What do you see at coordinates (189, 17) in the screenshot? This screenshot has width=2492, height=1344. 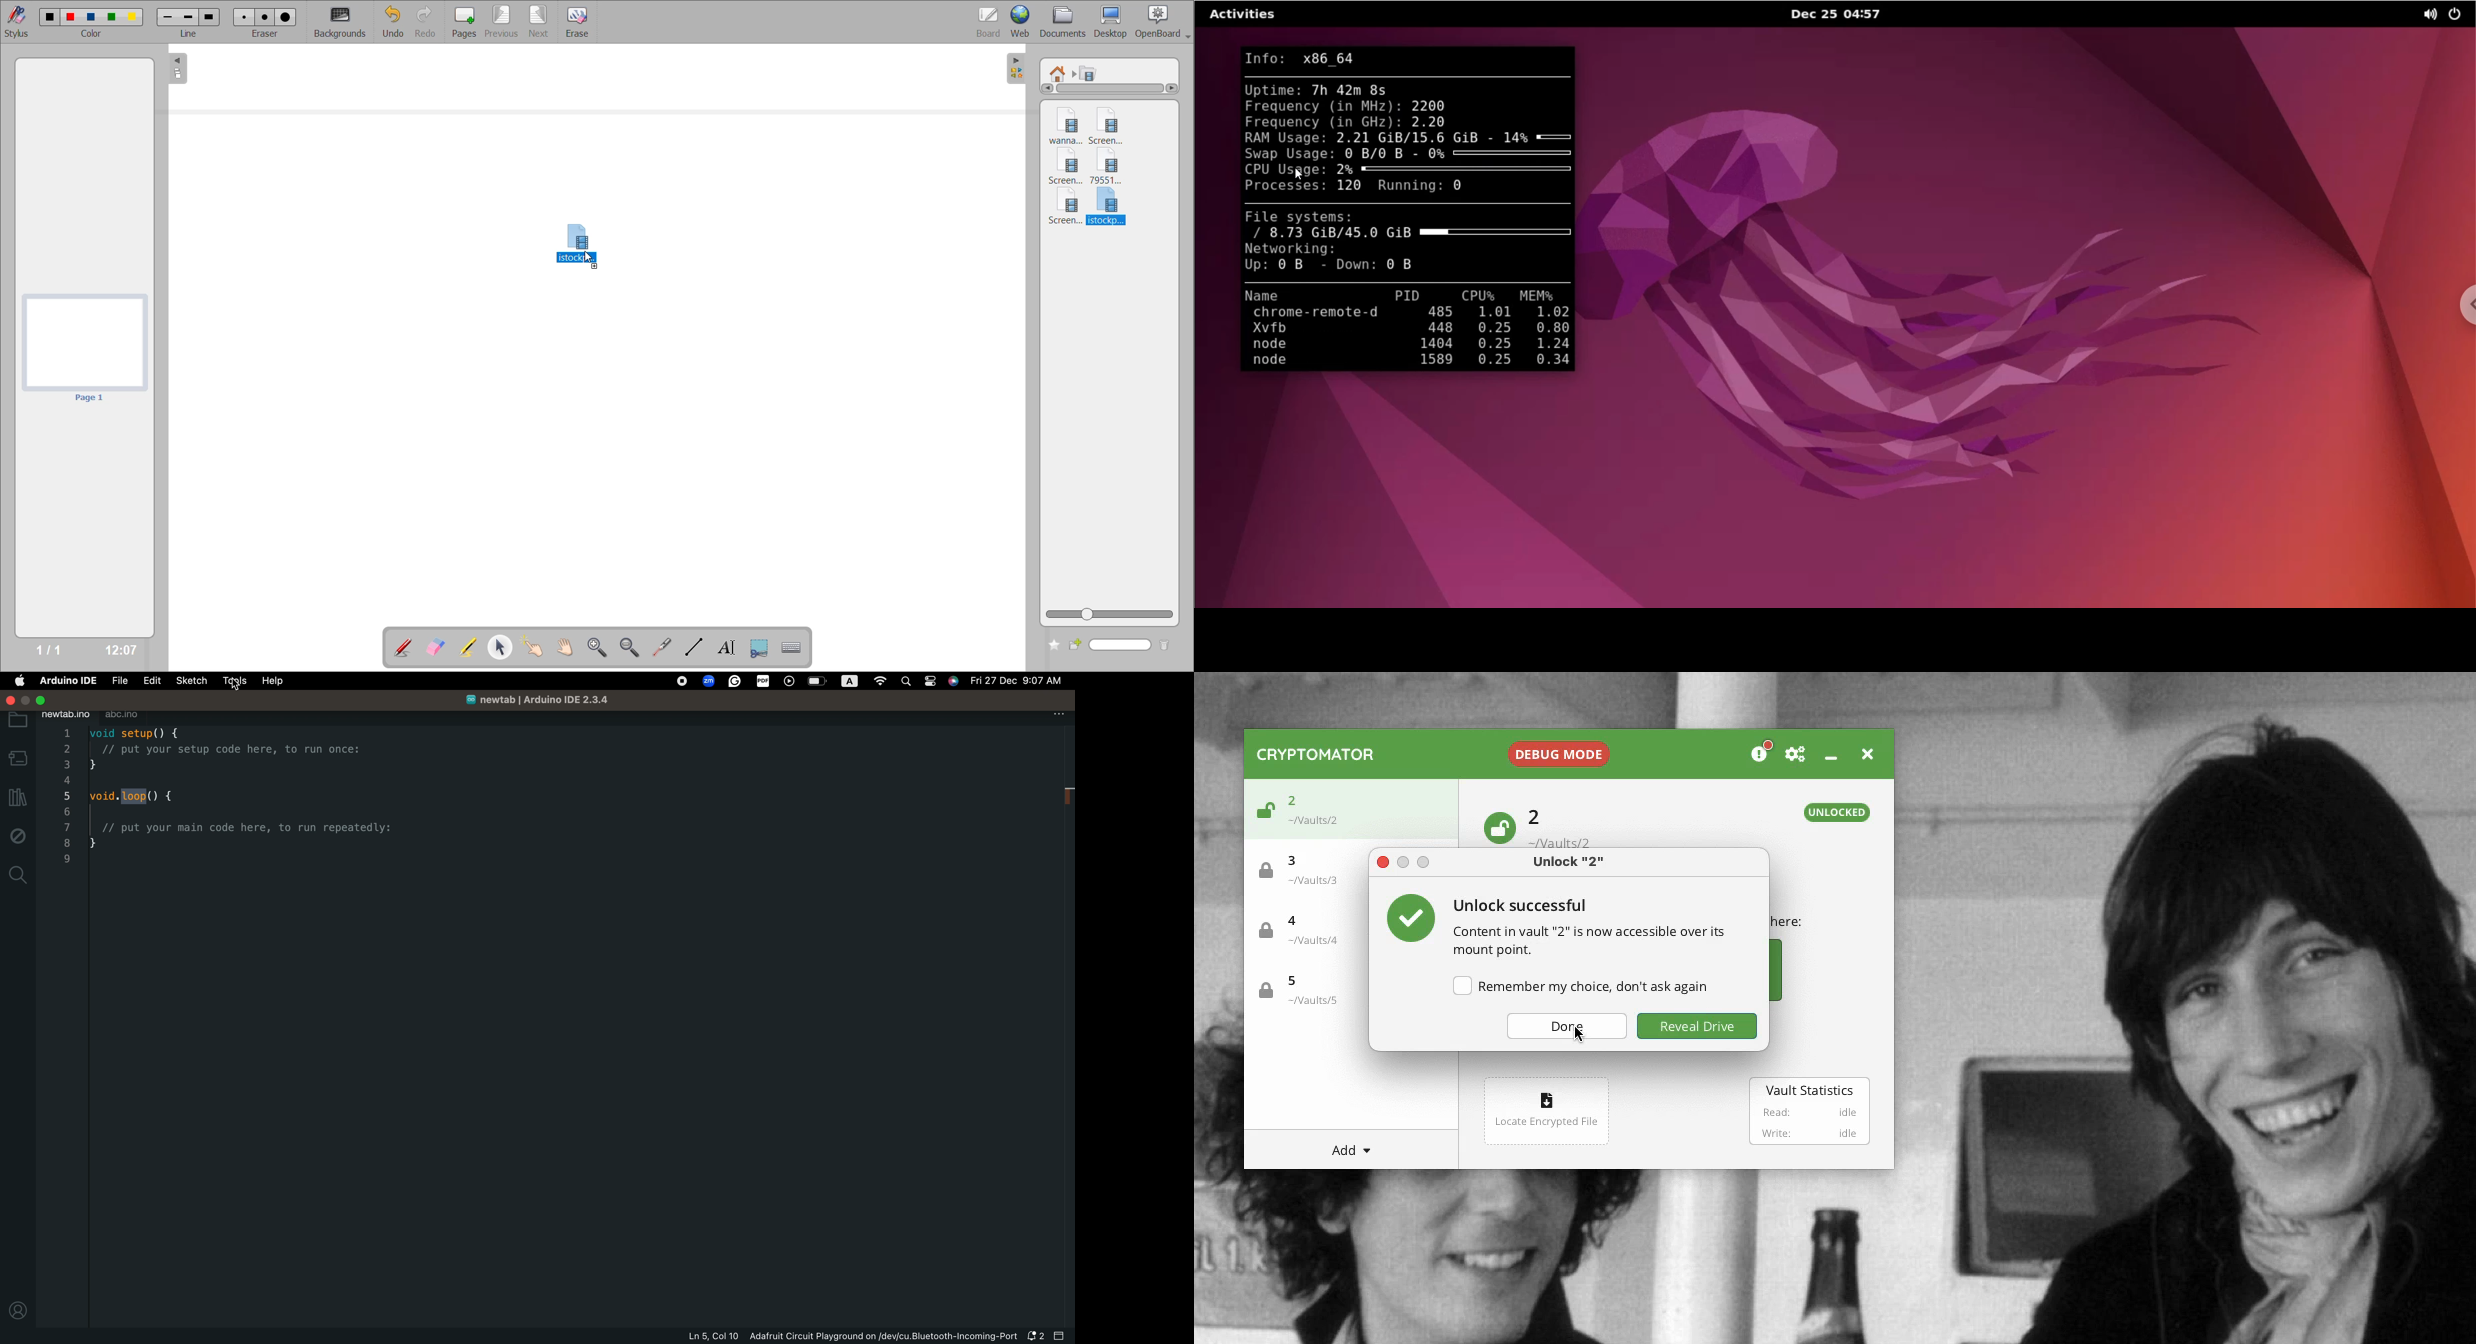 I see `line 2` at bounding box center [189, 17].